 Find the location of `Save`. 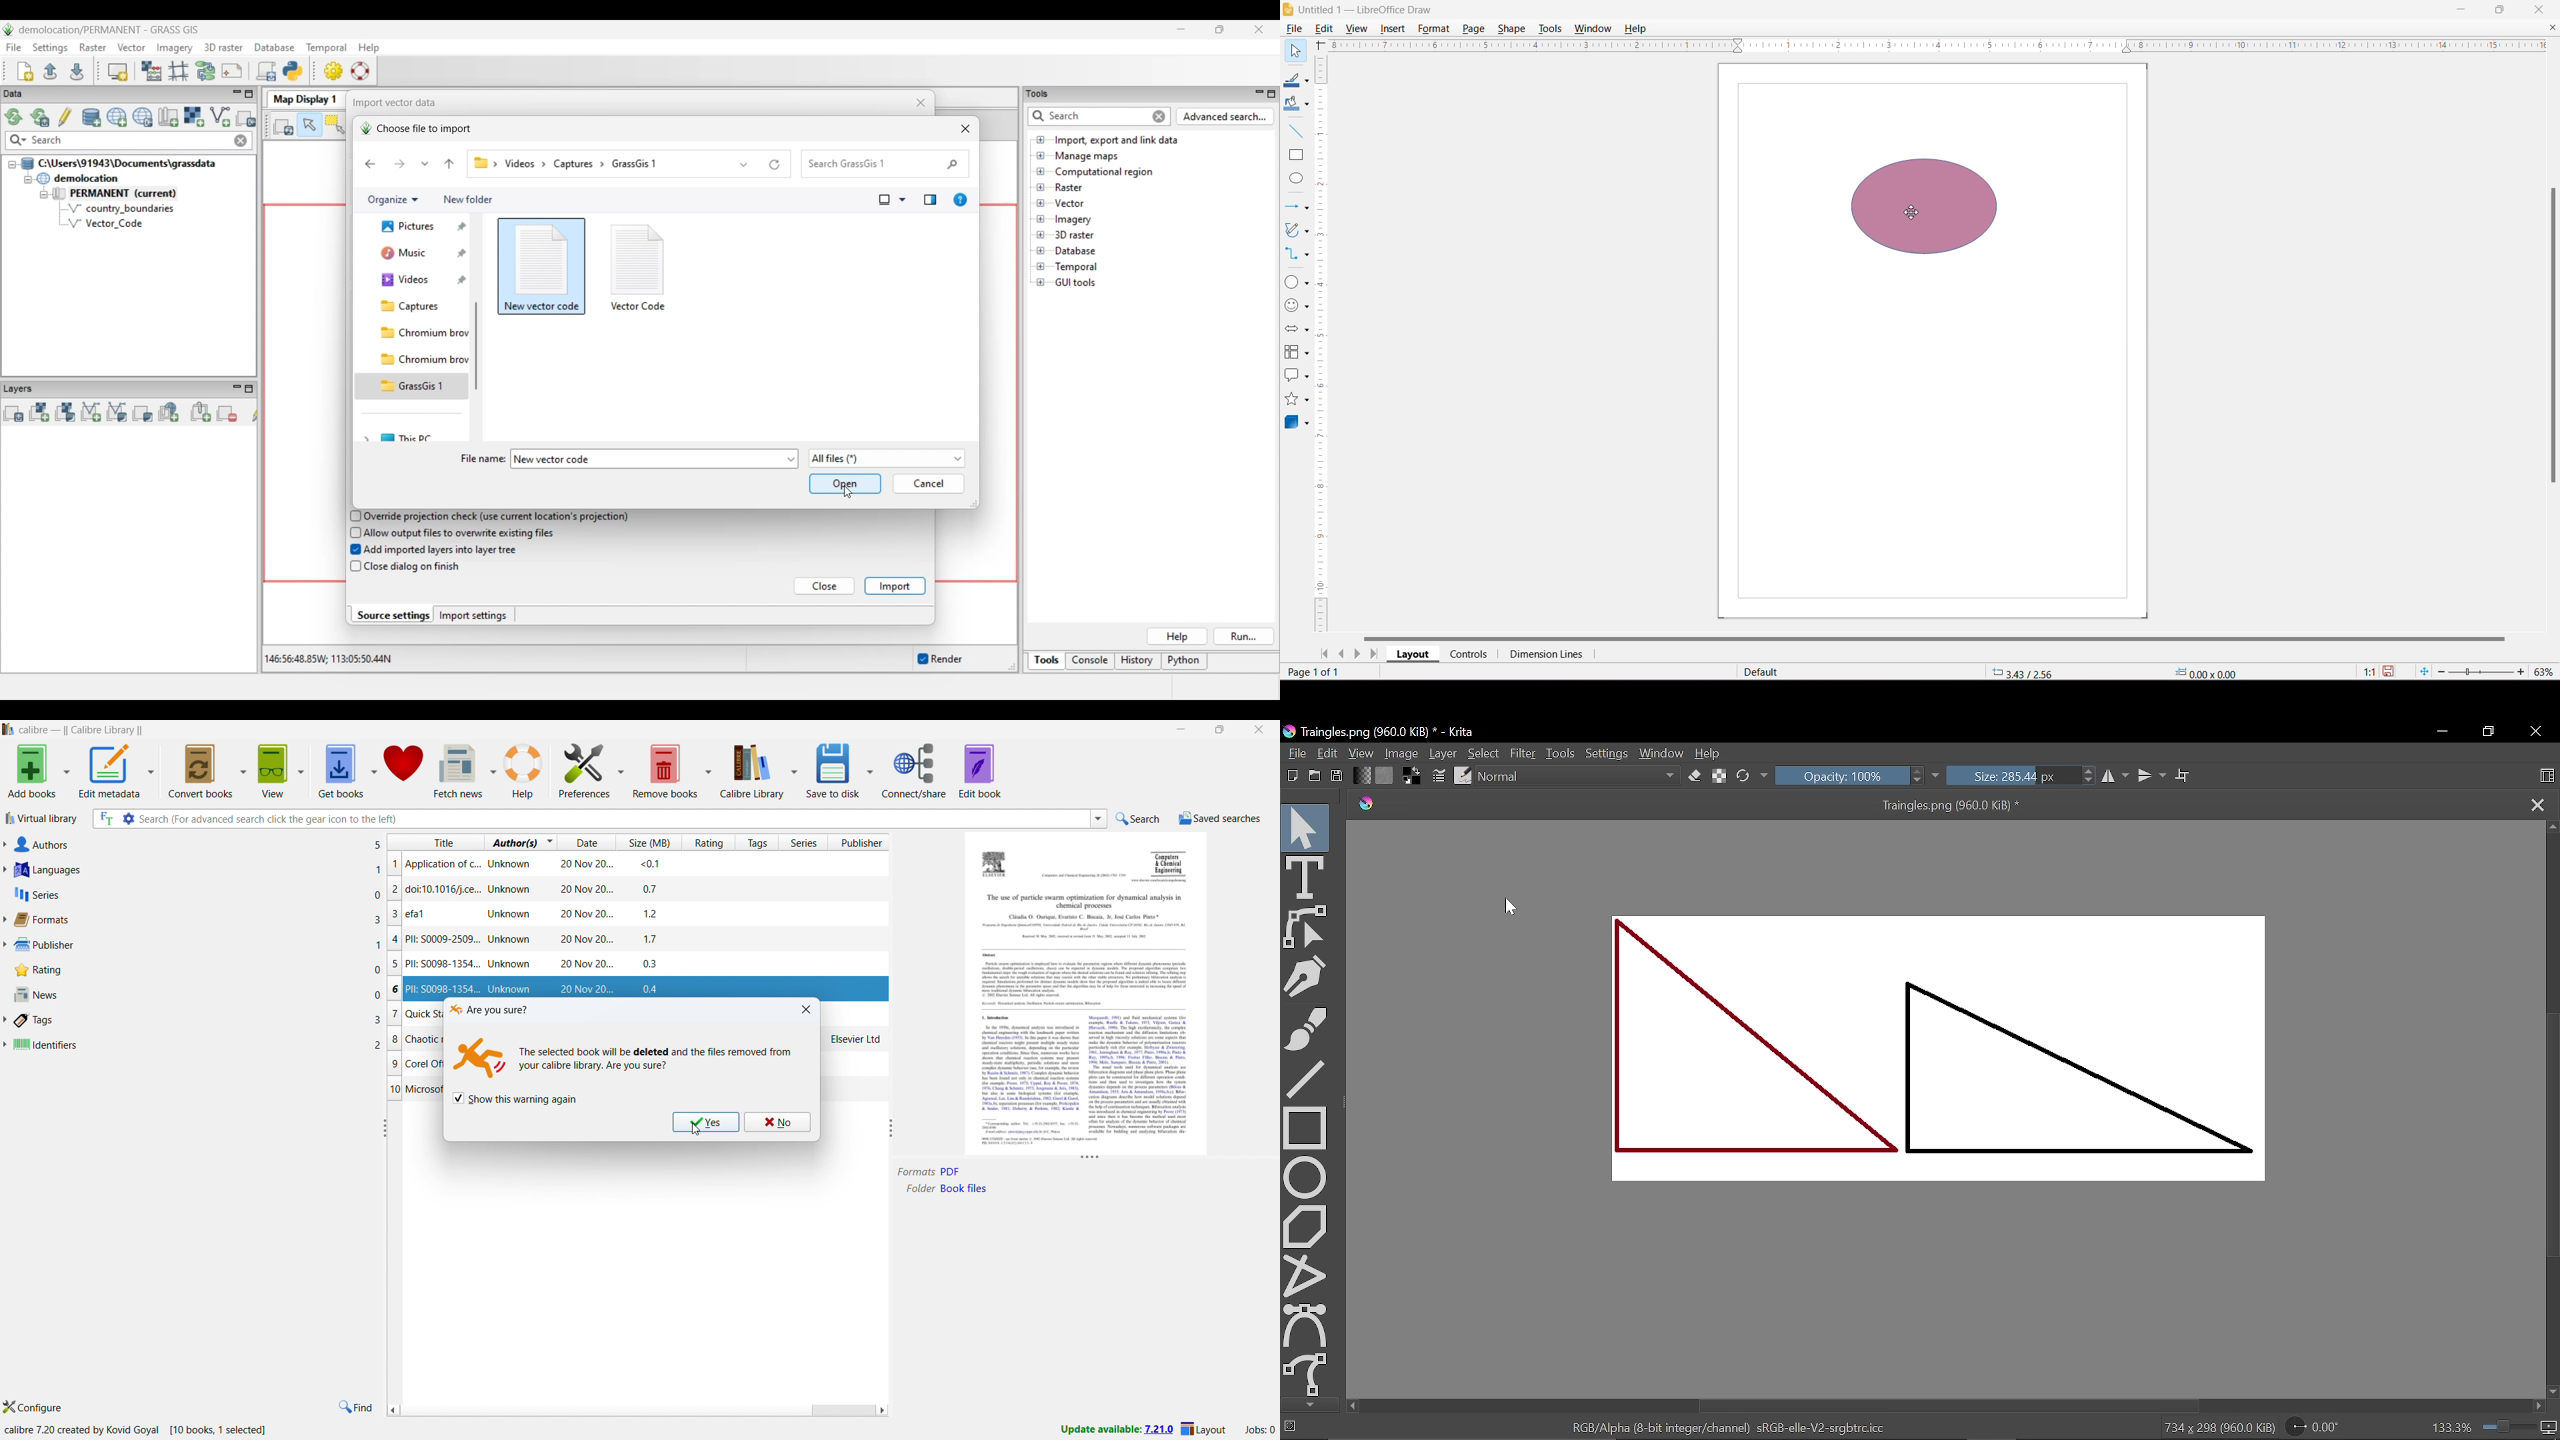

Save is located at coordinates (1336, 777).